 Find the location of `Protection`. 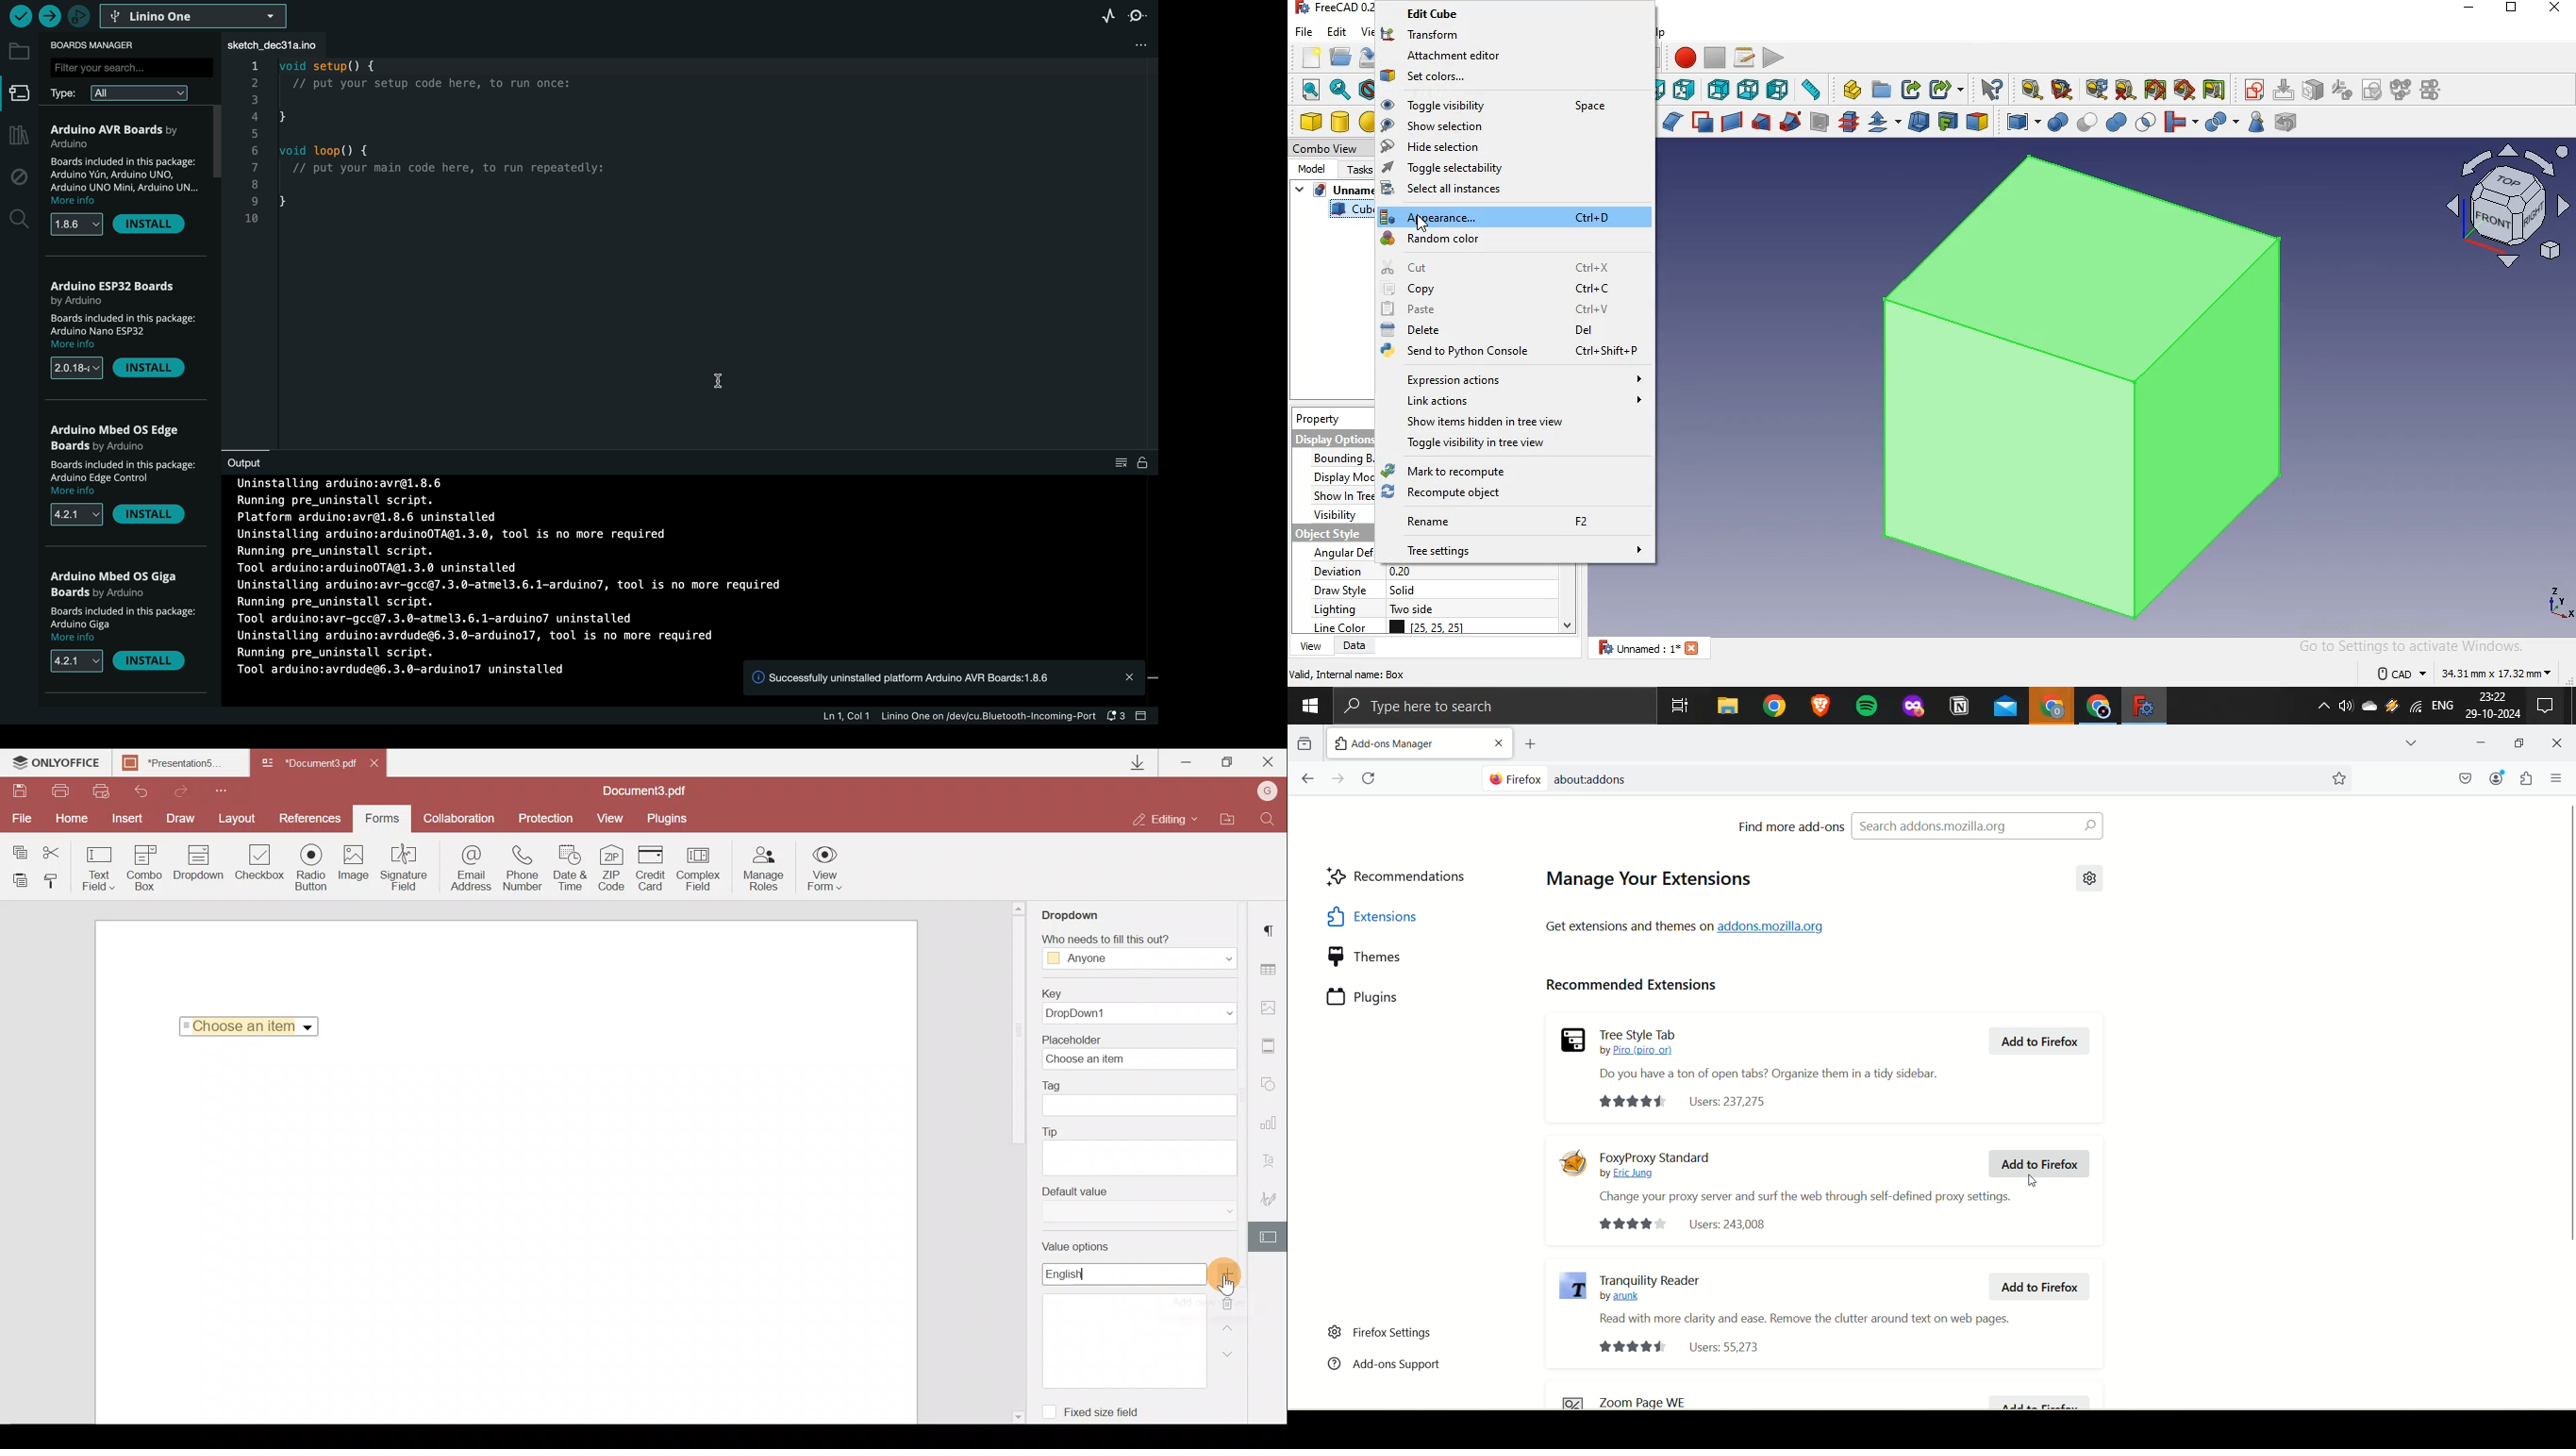

Protection is located at coordinates (544, 817).